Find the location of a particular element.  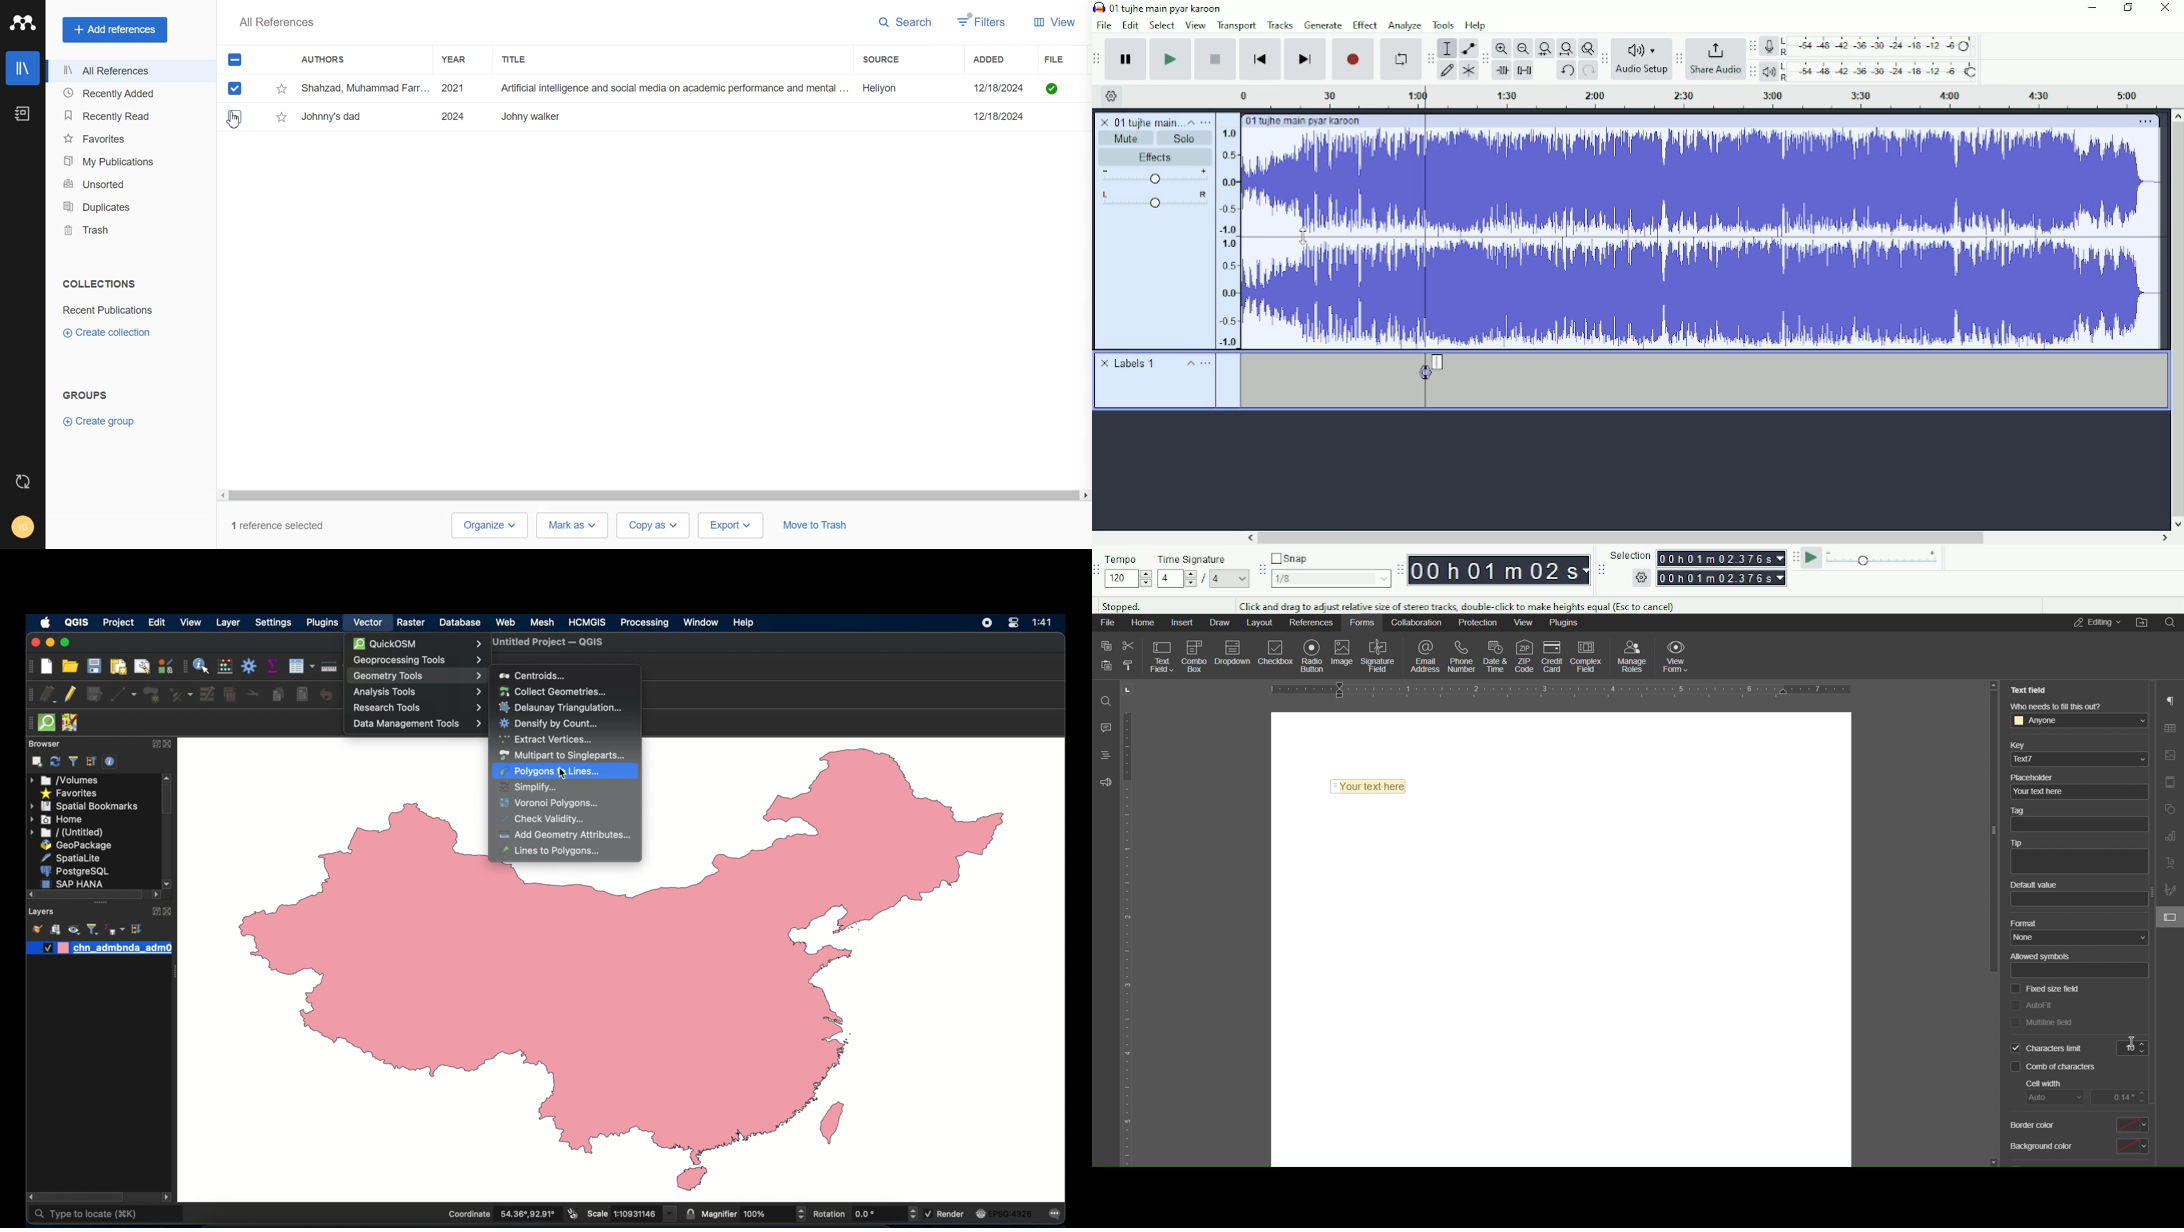

Create collection is located at coordinates (107, 332).